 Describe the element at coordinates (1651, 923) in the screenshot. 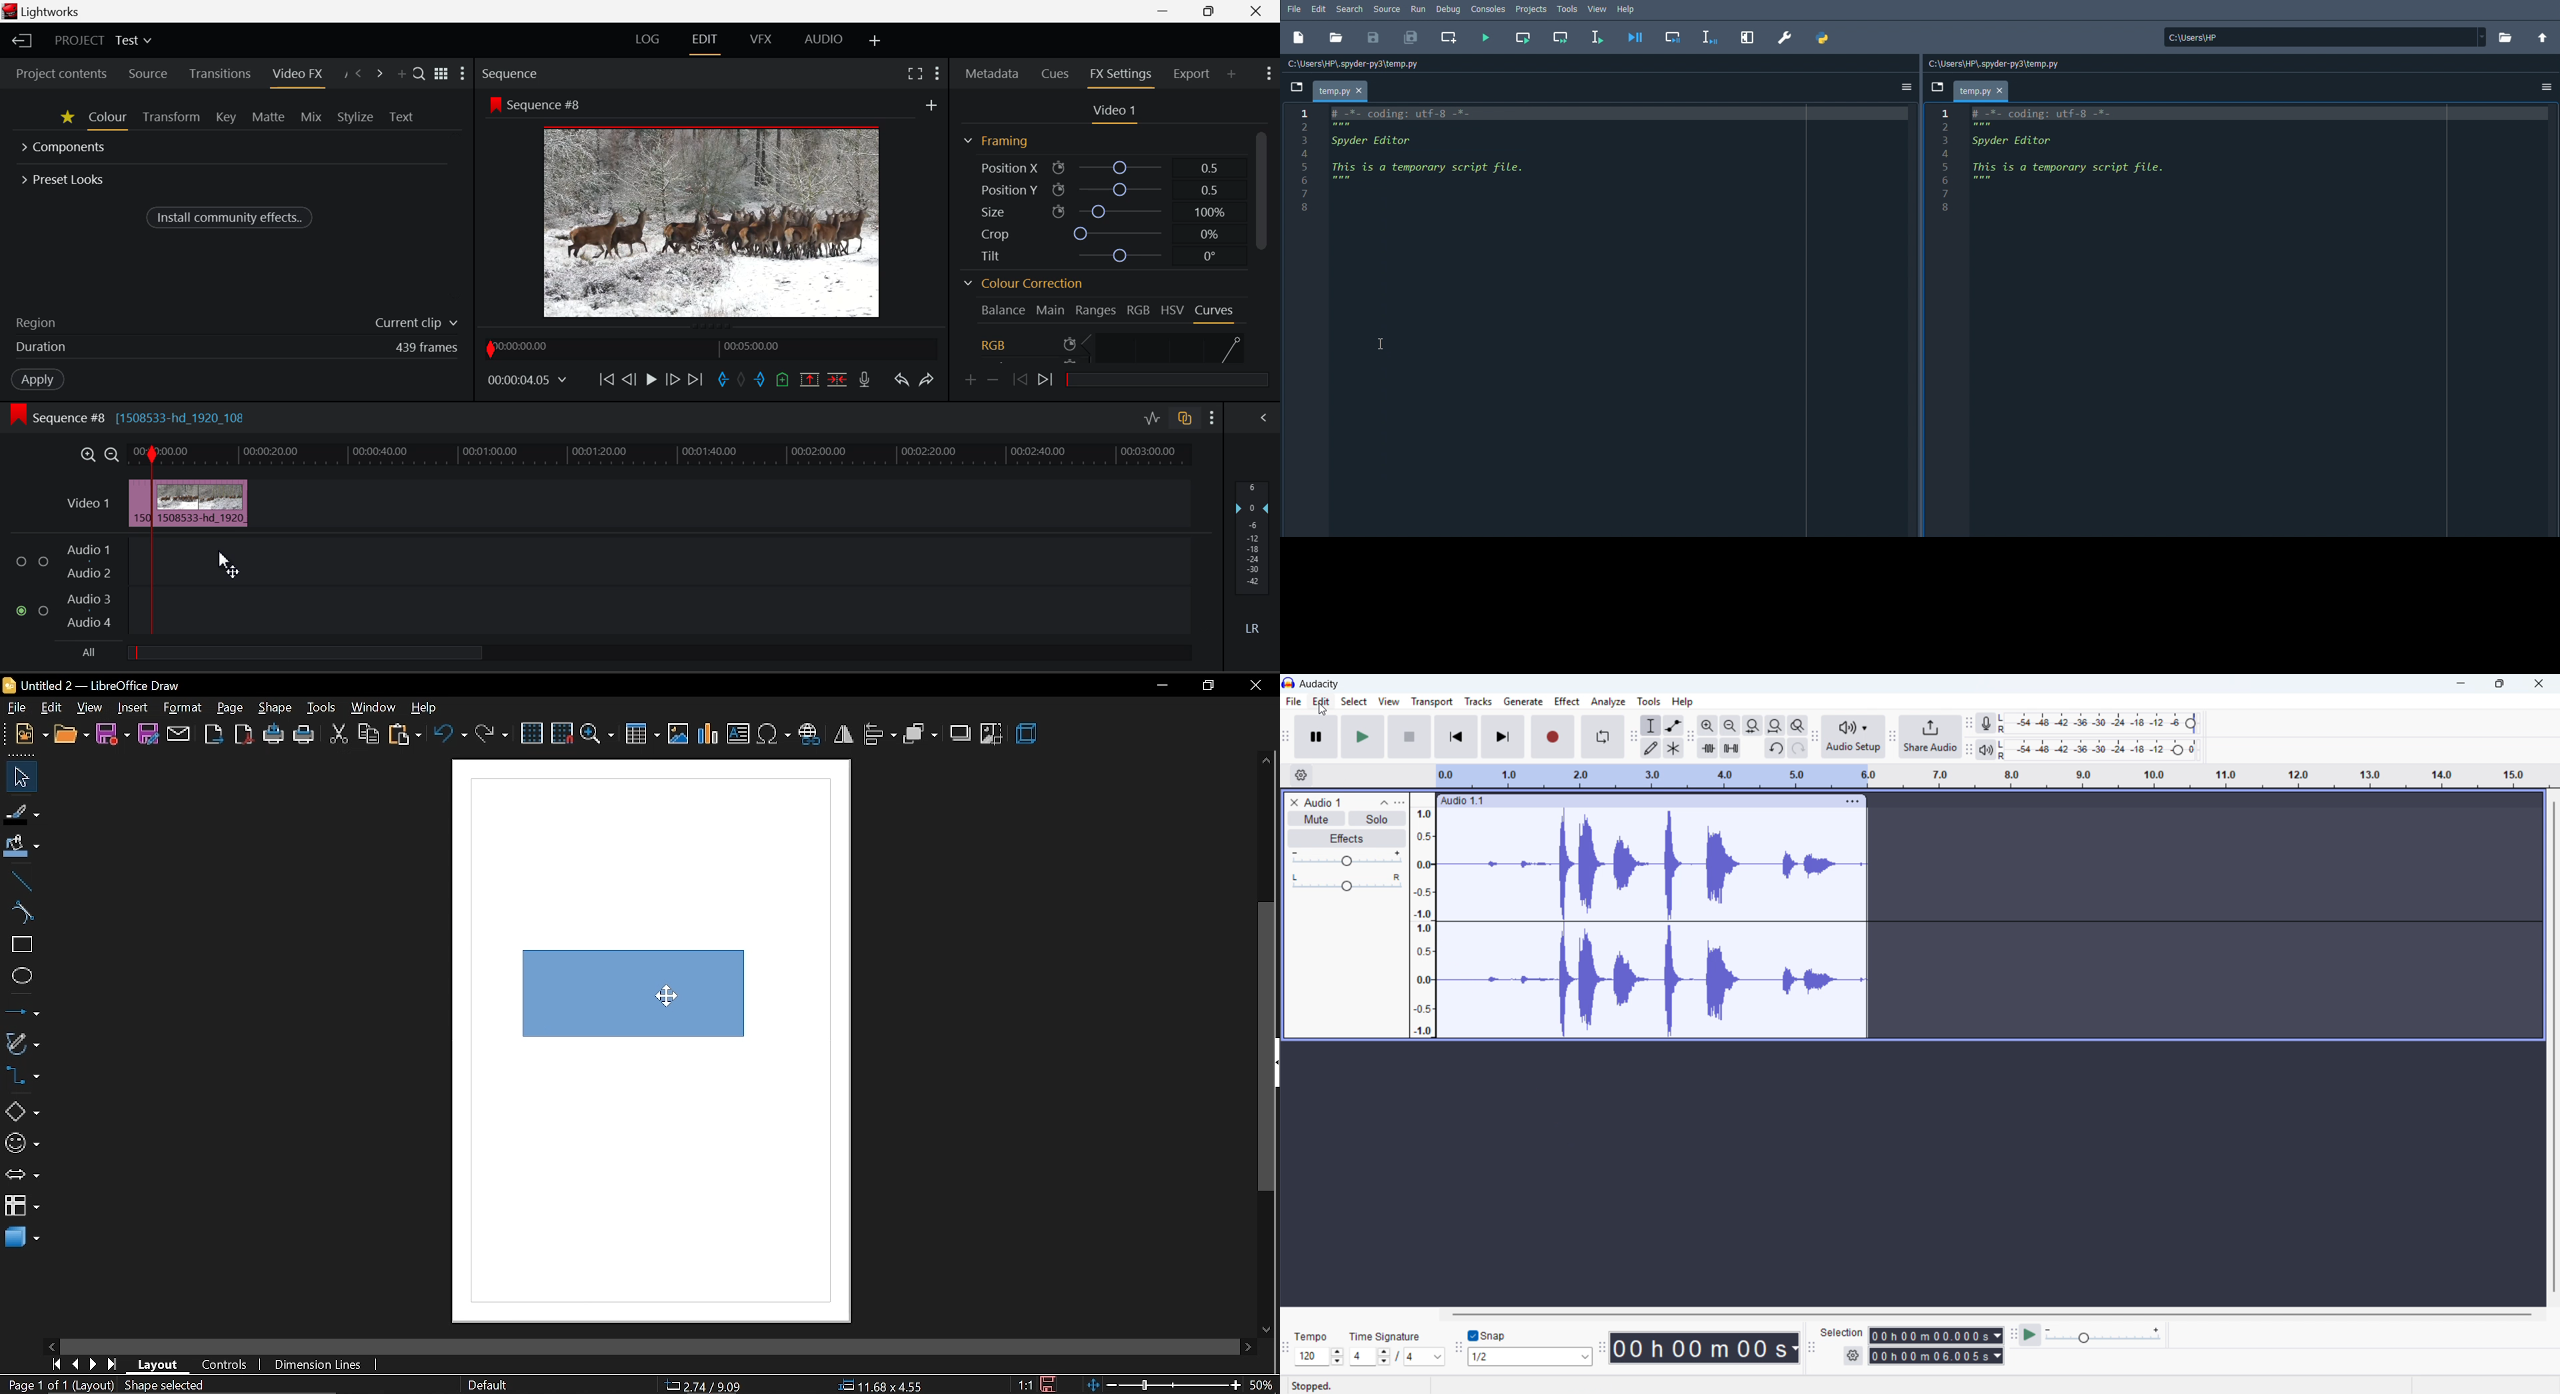

I see `track waveform` at that location.